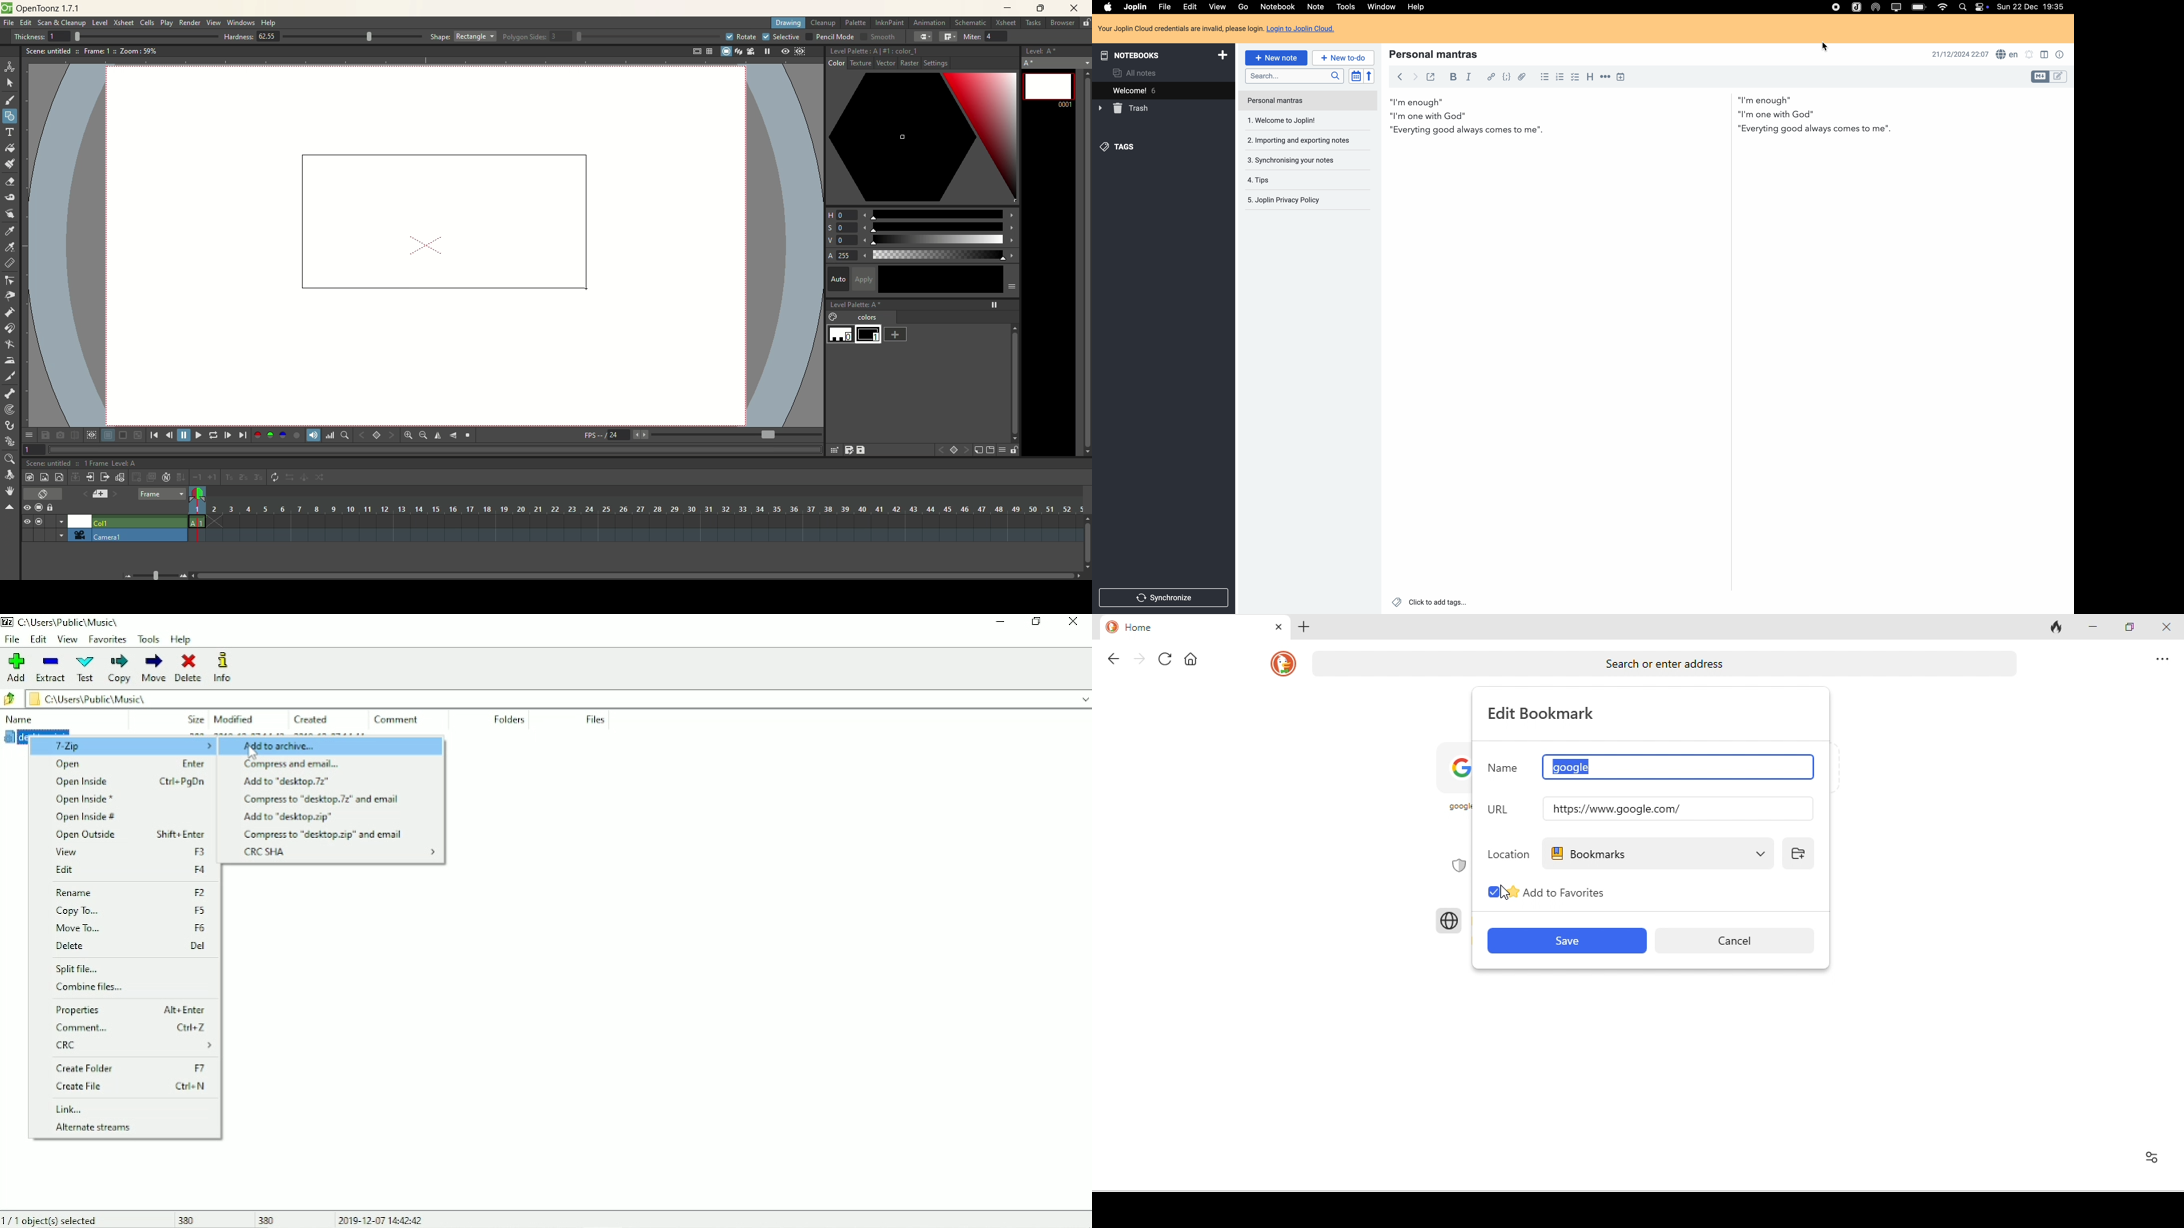  What do you see at coordinates (1504, 807) in the screenshot?
I see `url` at bounding box center [1504, 807].